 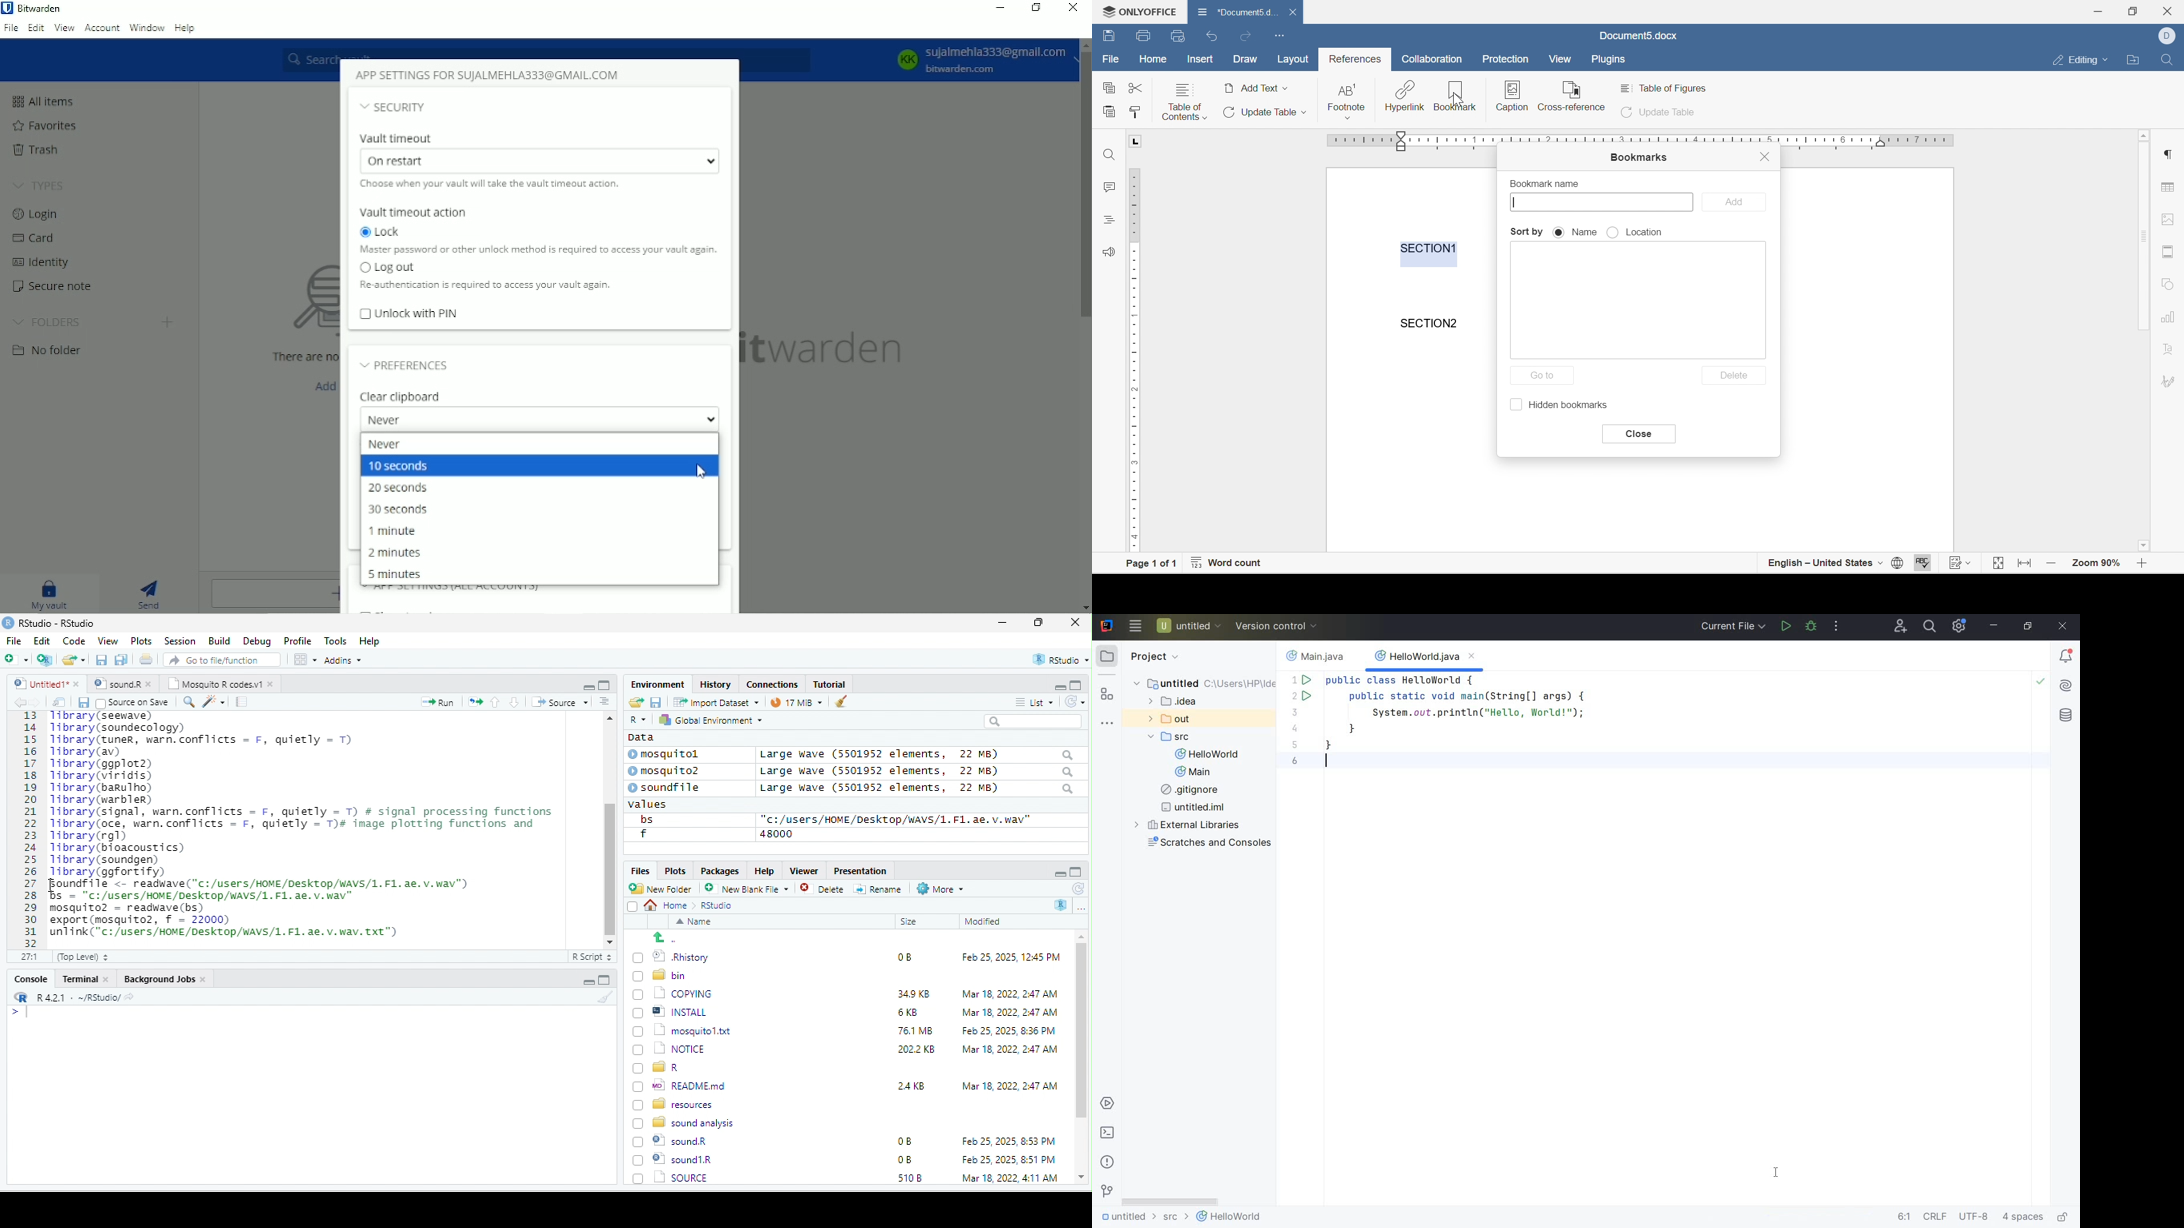 I want to click on hy Global Environment ~, so click(x=706, y=720).